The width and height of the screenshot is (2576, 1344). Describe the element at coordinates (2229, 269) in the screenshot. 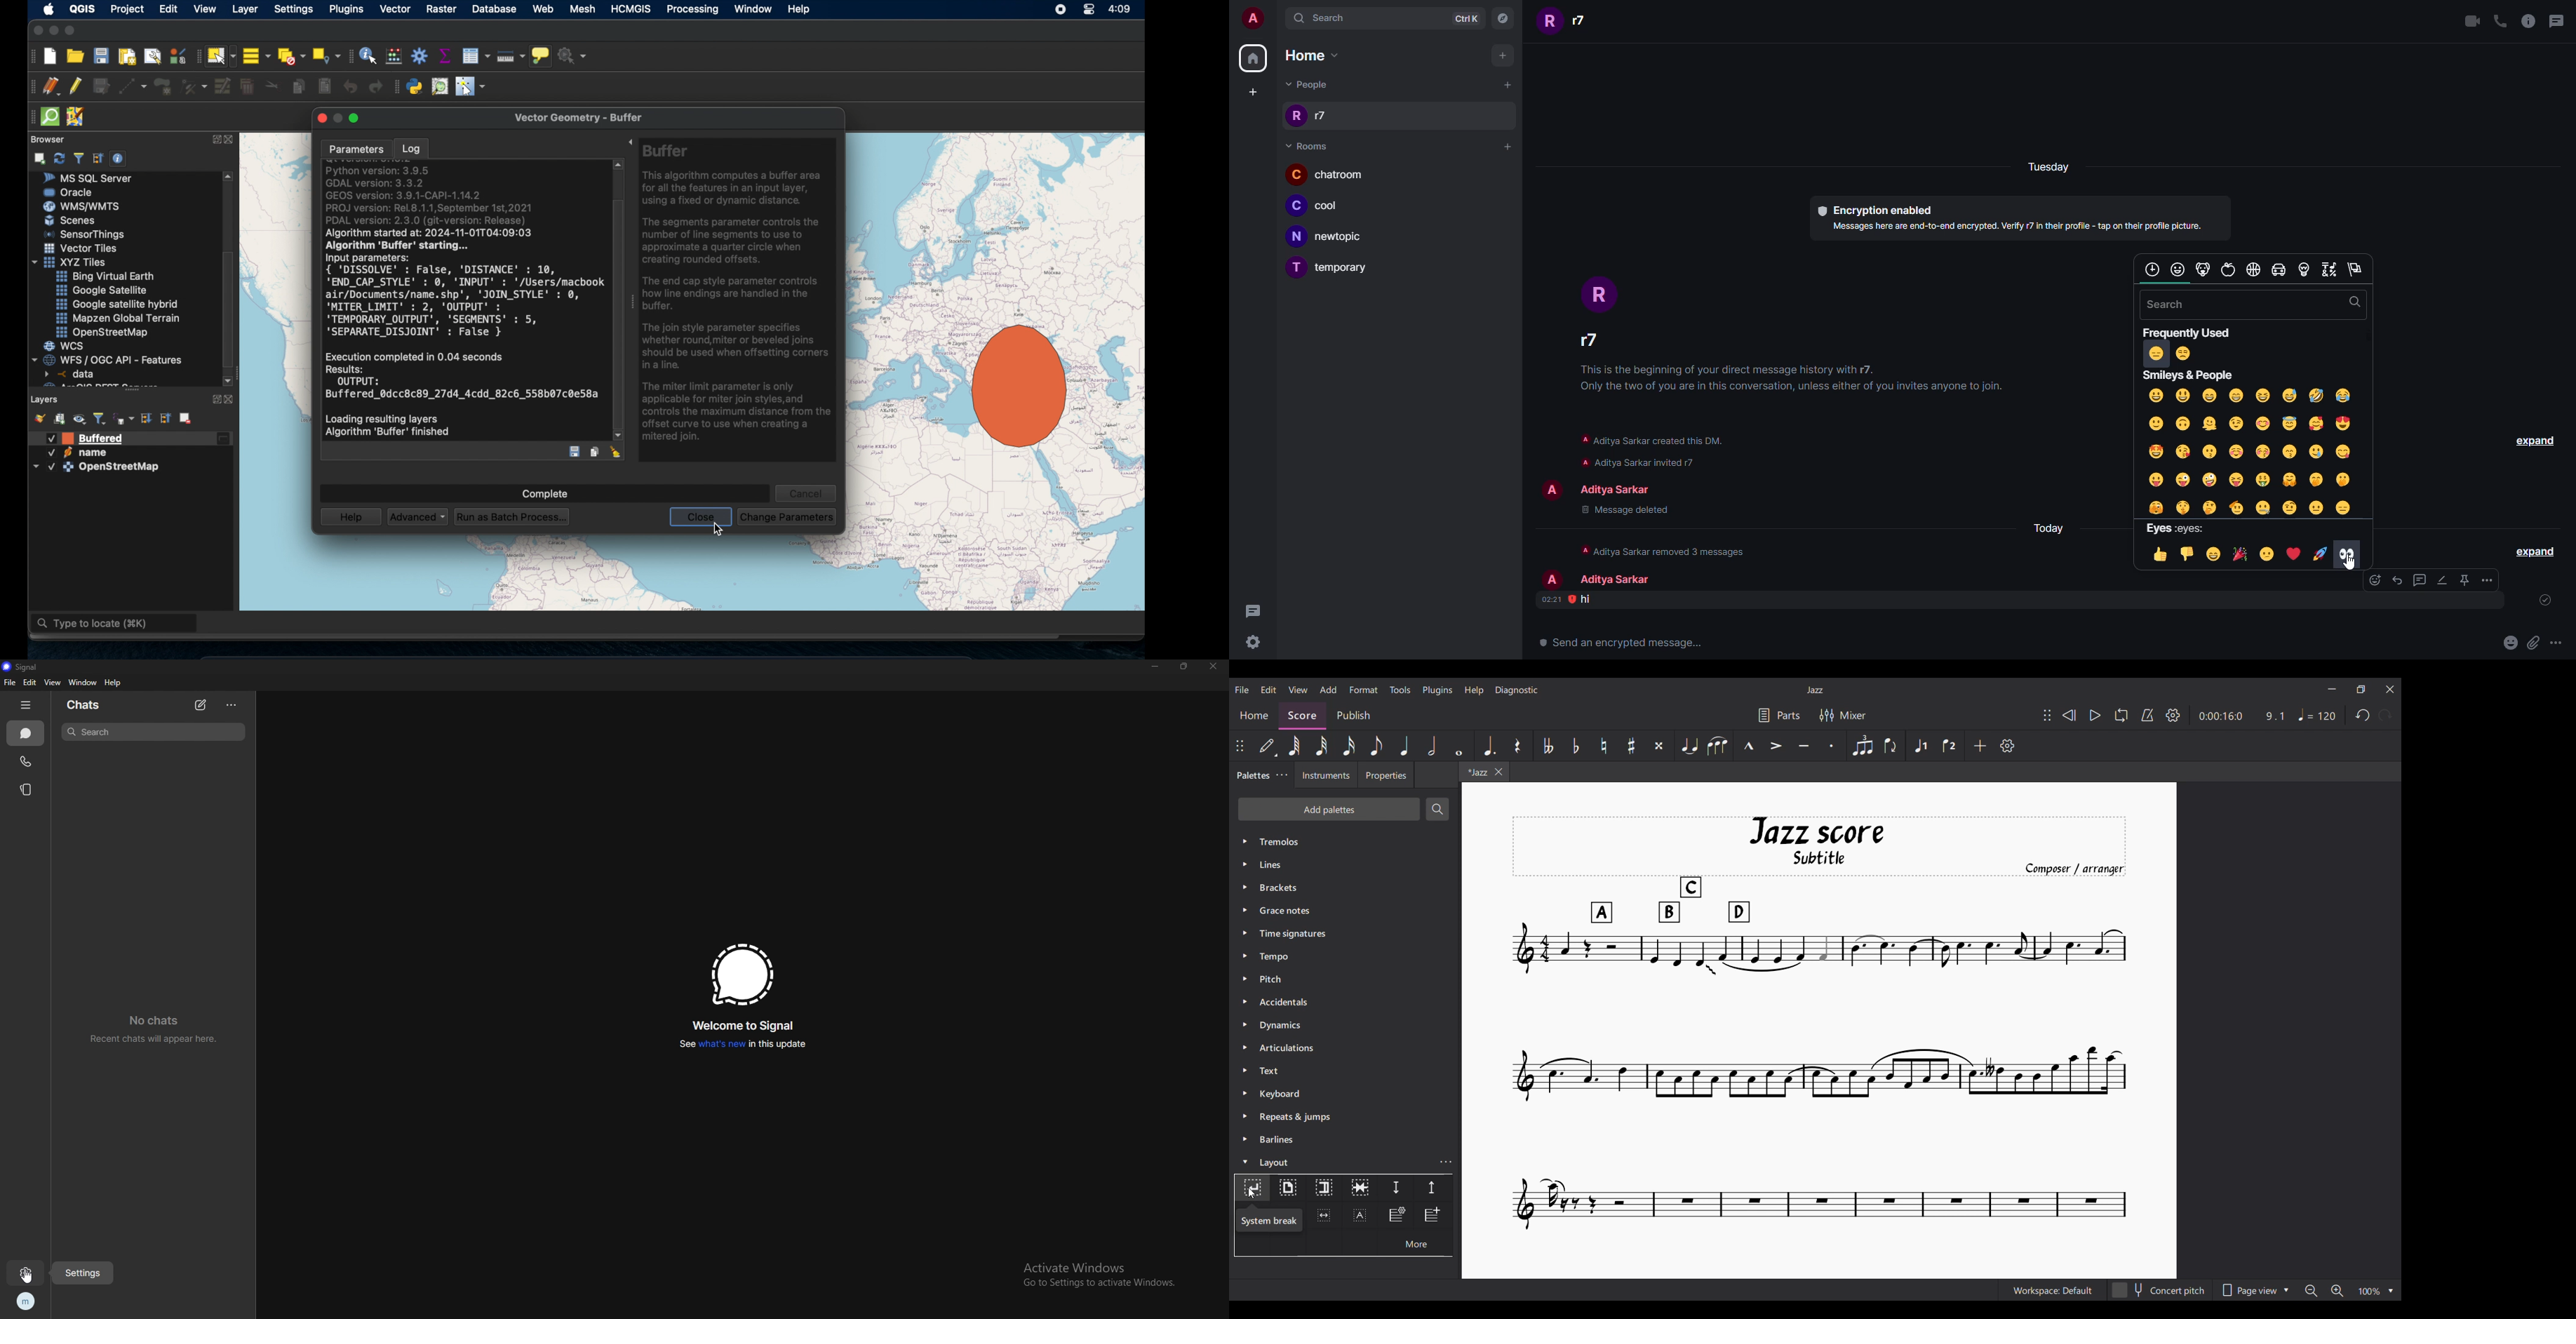

I see `category` at that location.